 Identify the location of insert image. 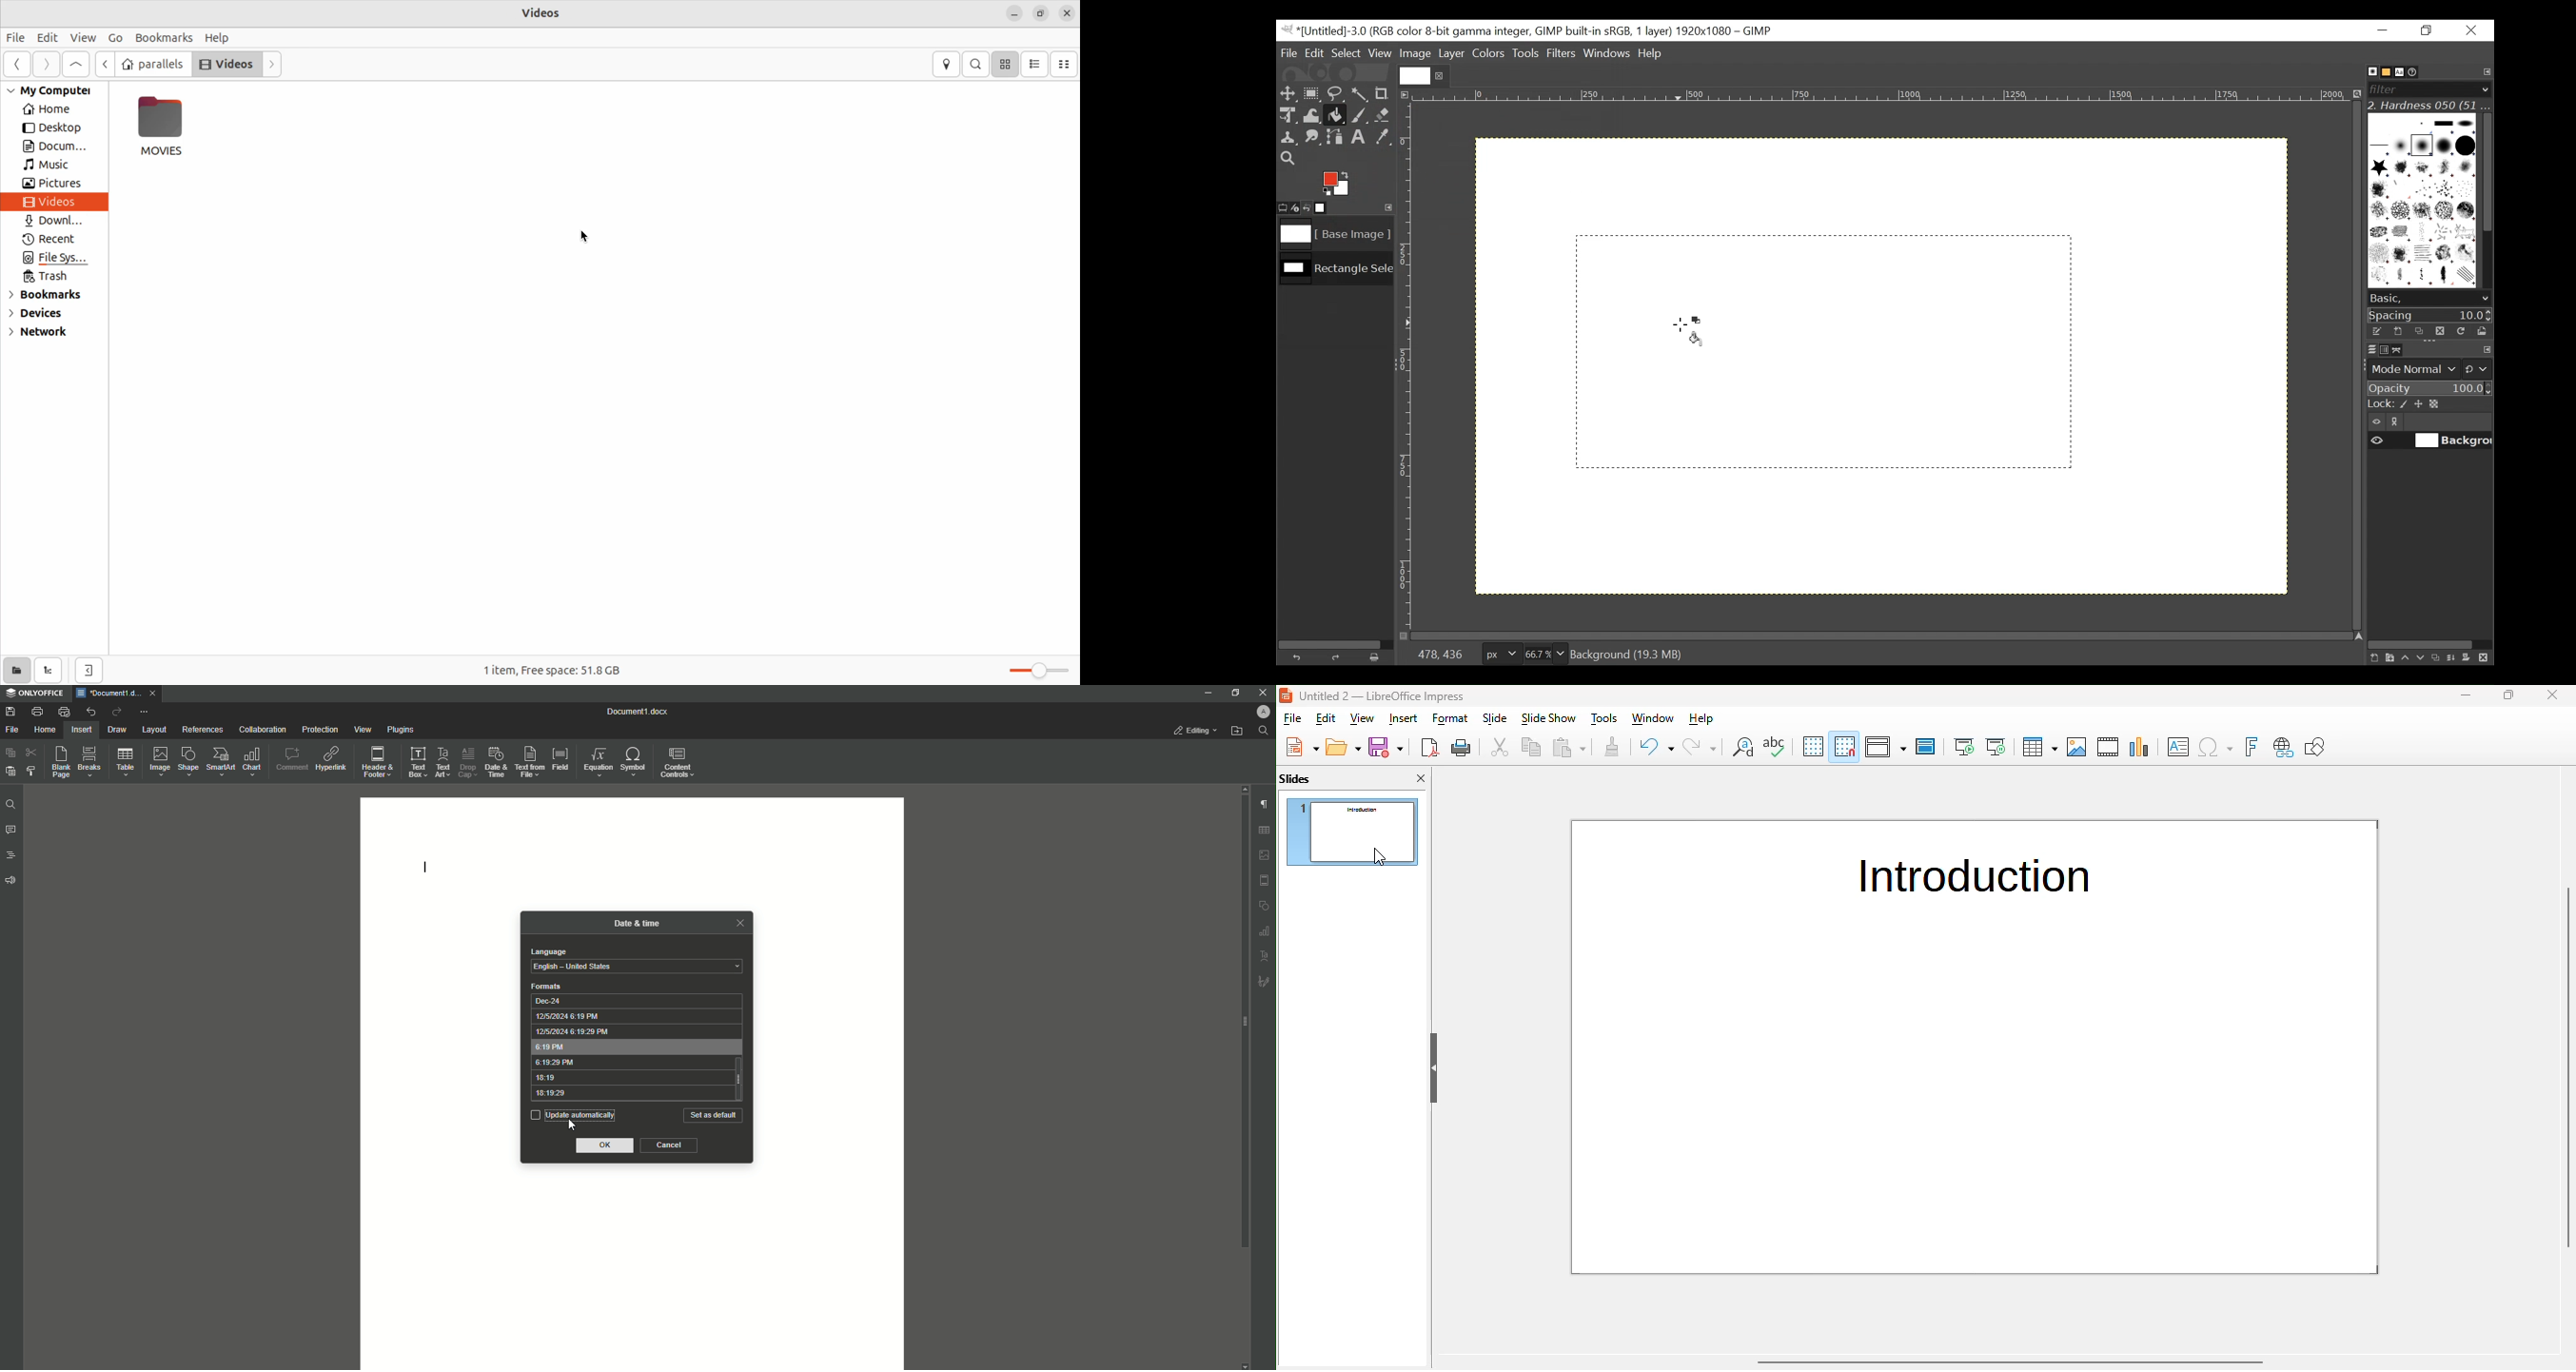
(2078, 747).